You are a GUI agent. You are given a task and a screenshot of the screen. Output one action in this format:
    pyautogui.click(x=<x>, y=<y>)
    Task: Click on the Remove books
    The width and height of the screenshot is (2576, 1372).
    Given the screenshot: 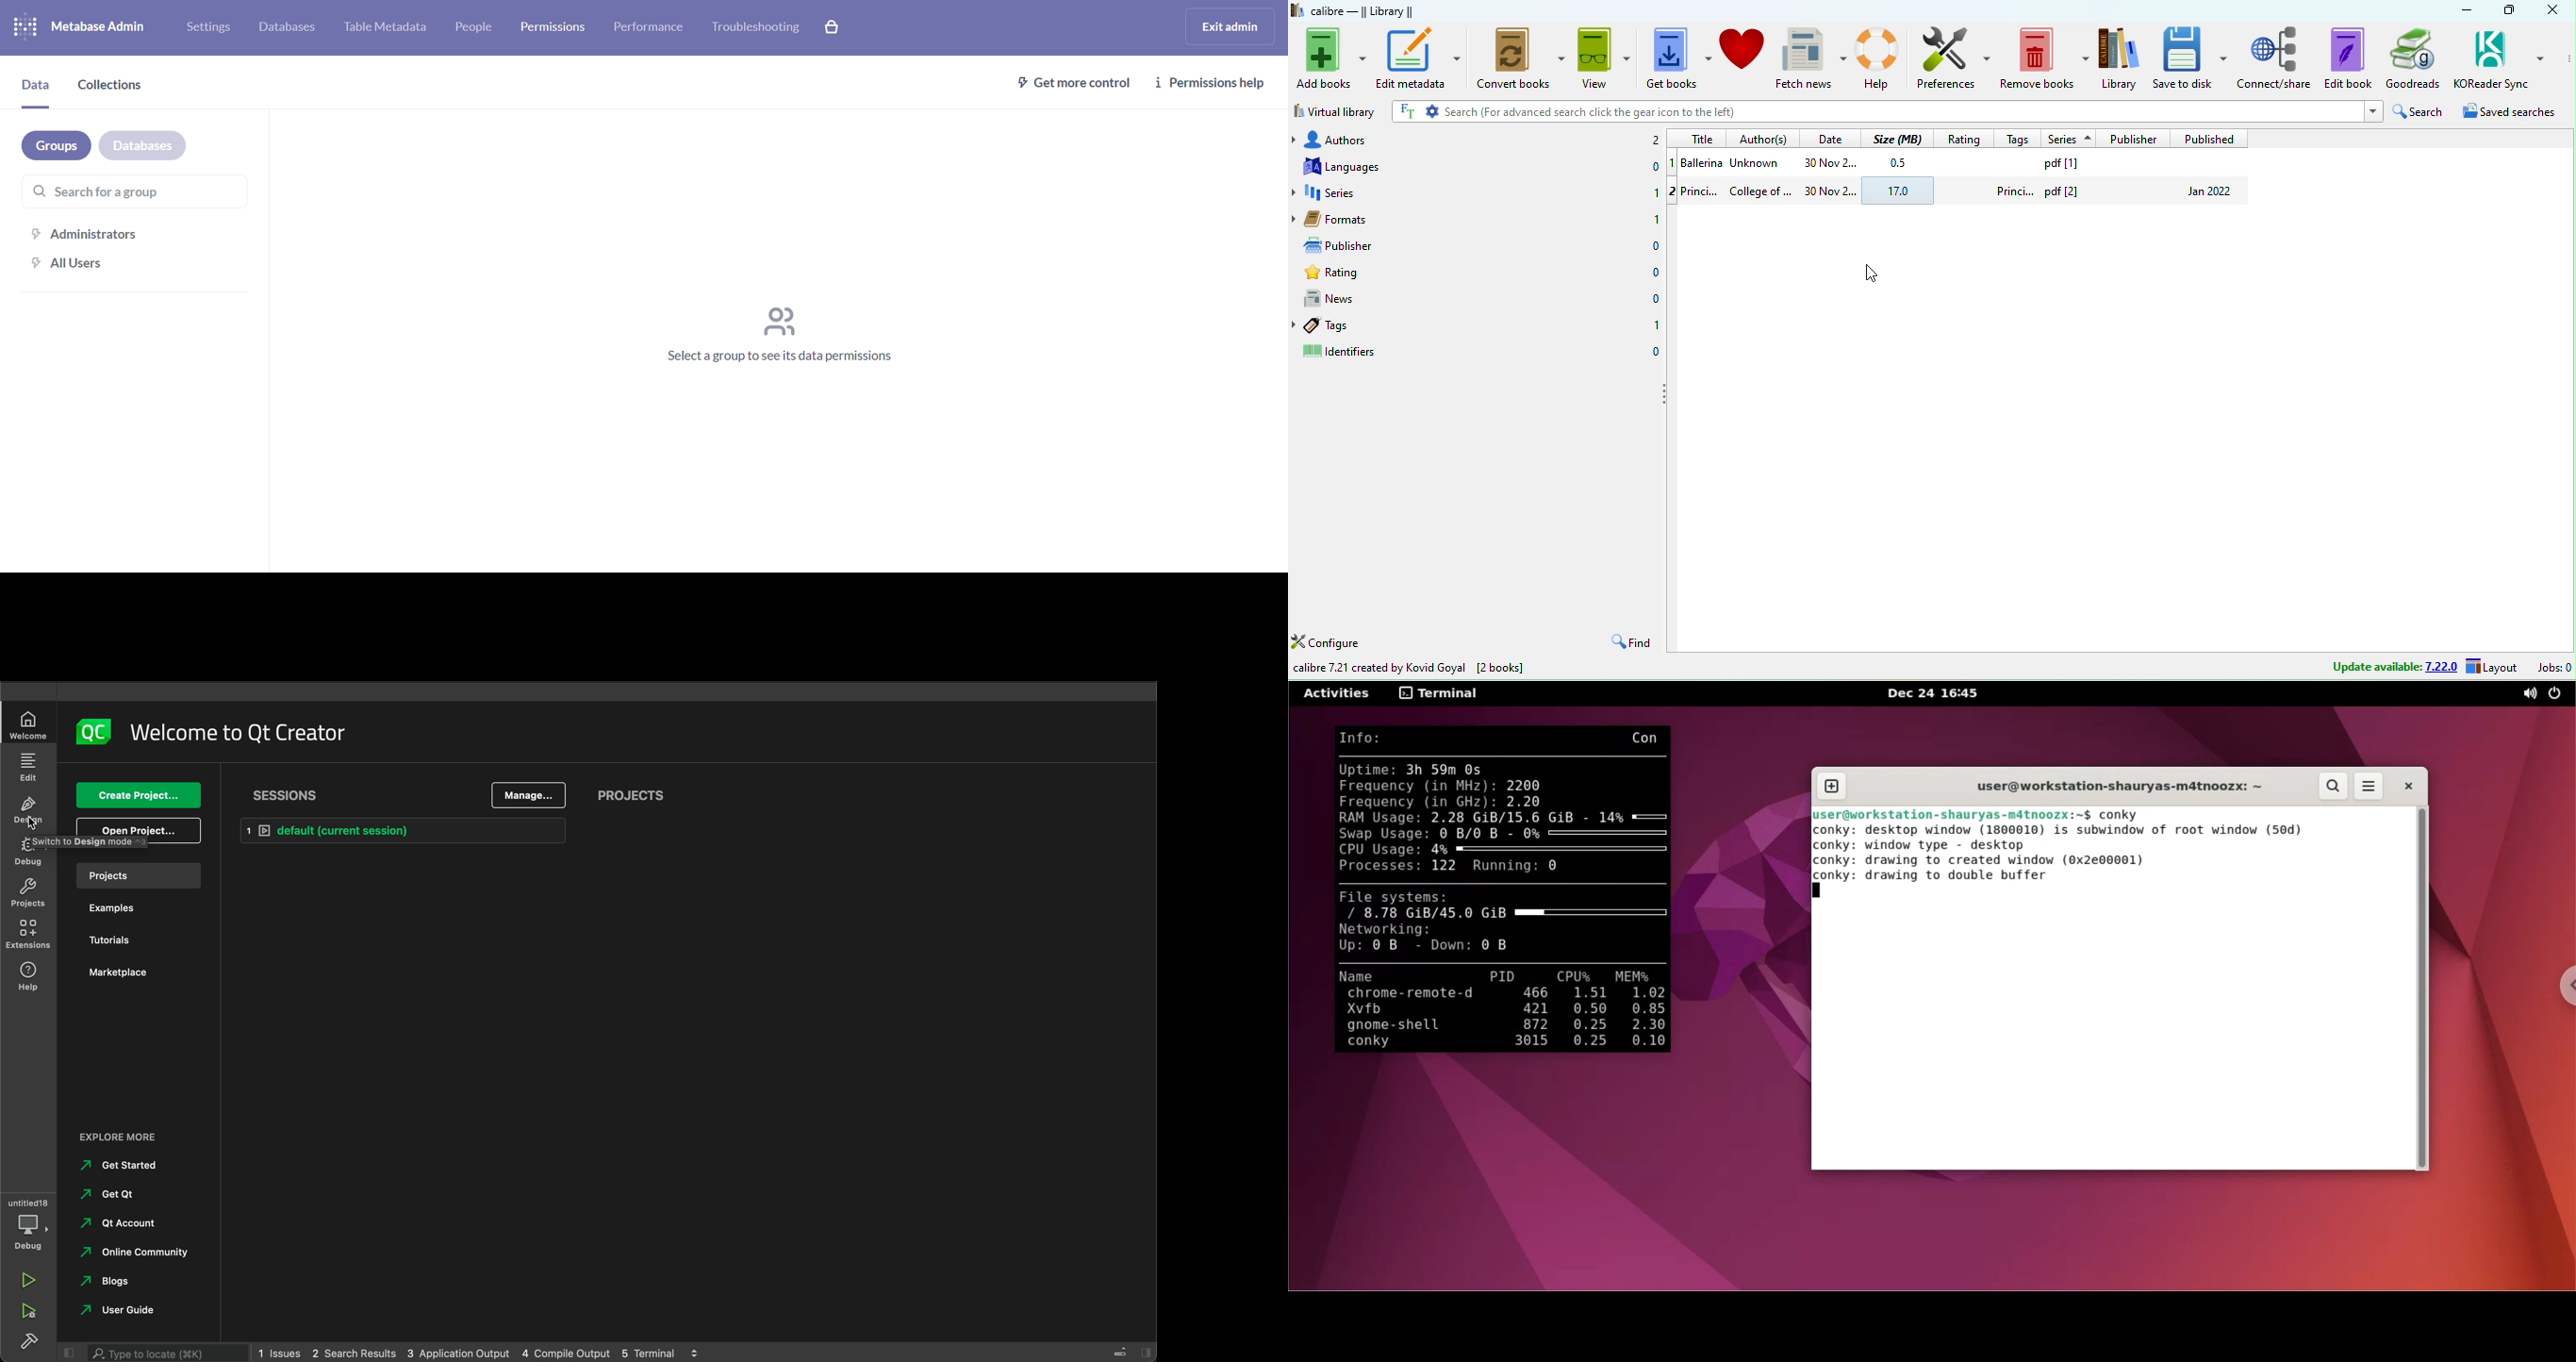 What is the action you would take?
    pyautogui.click(x=2046, y=58)
    